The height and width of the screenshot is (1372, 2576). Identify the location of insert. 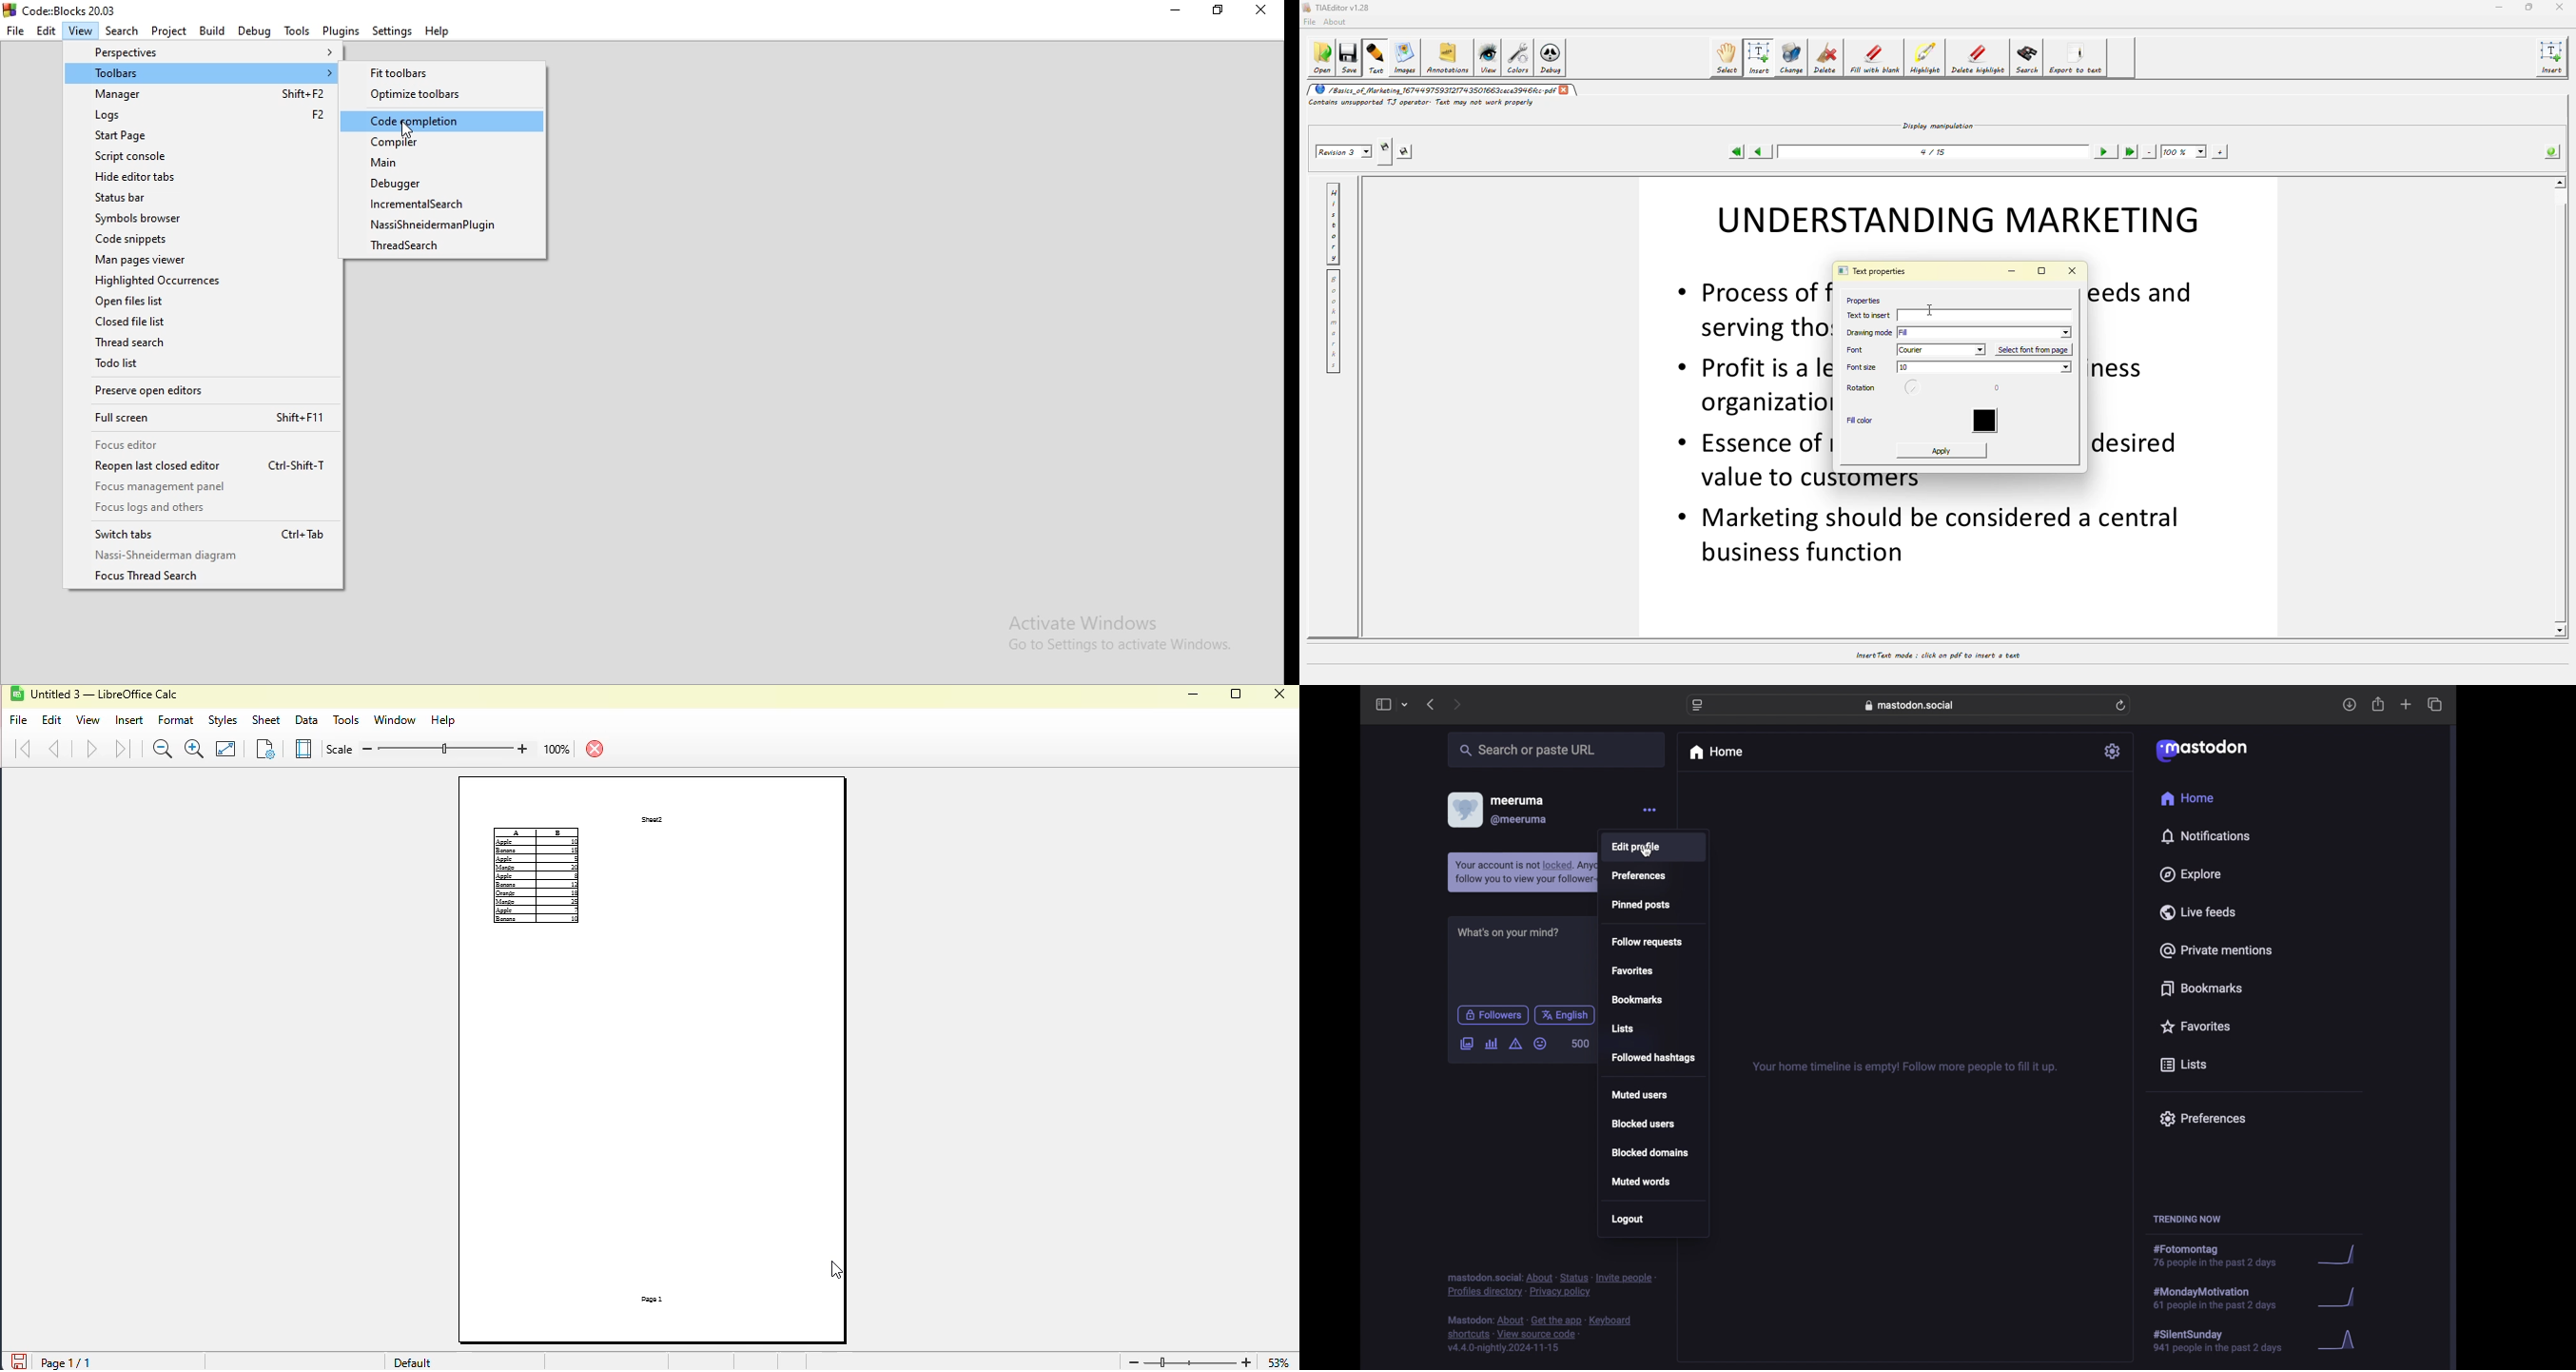
(1761, 57).